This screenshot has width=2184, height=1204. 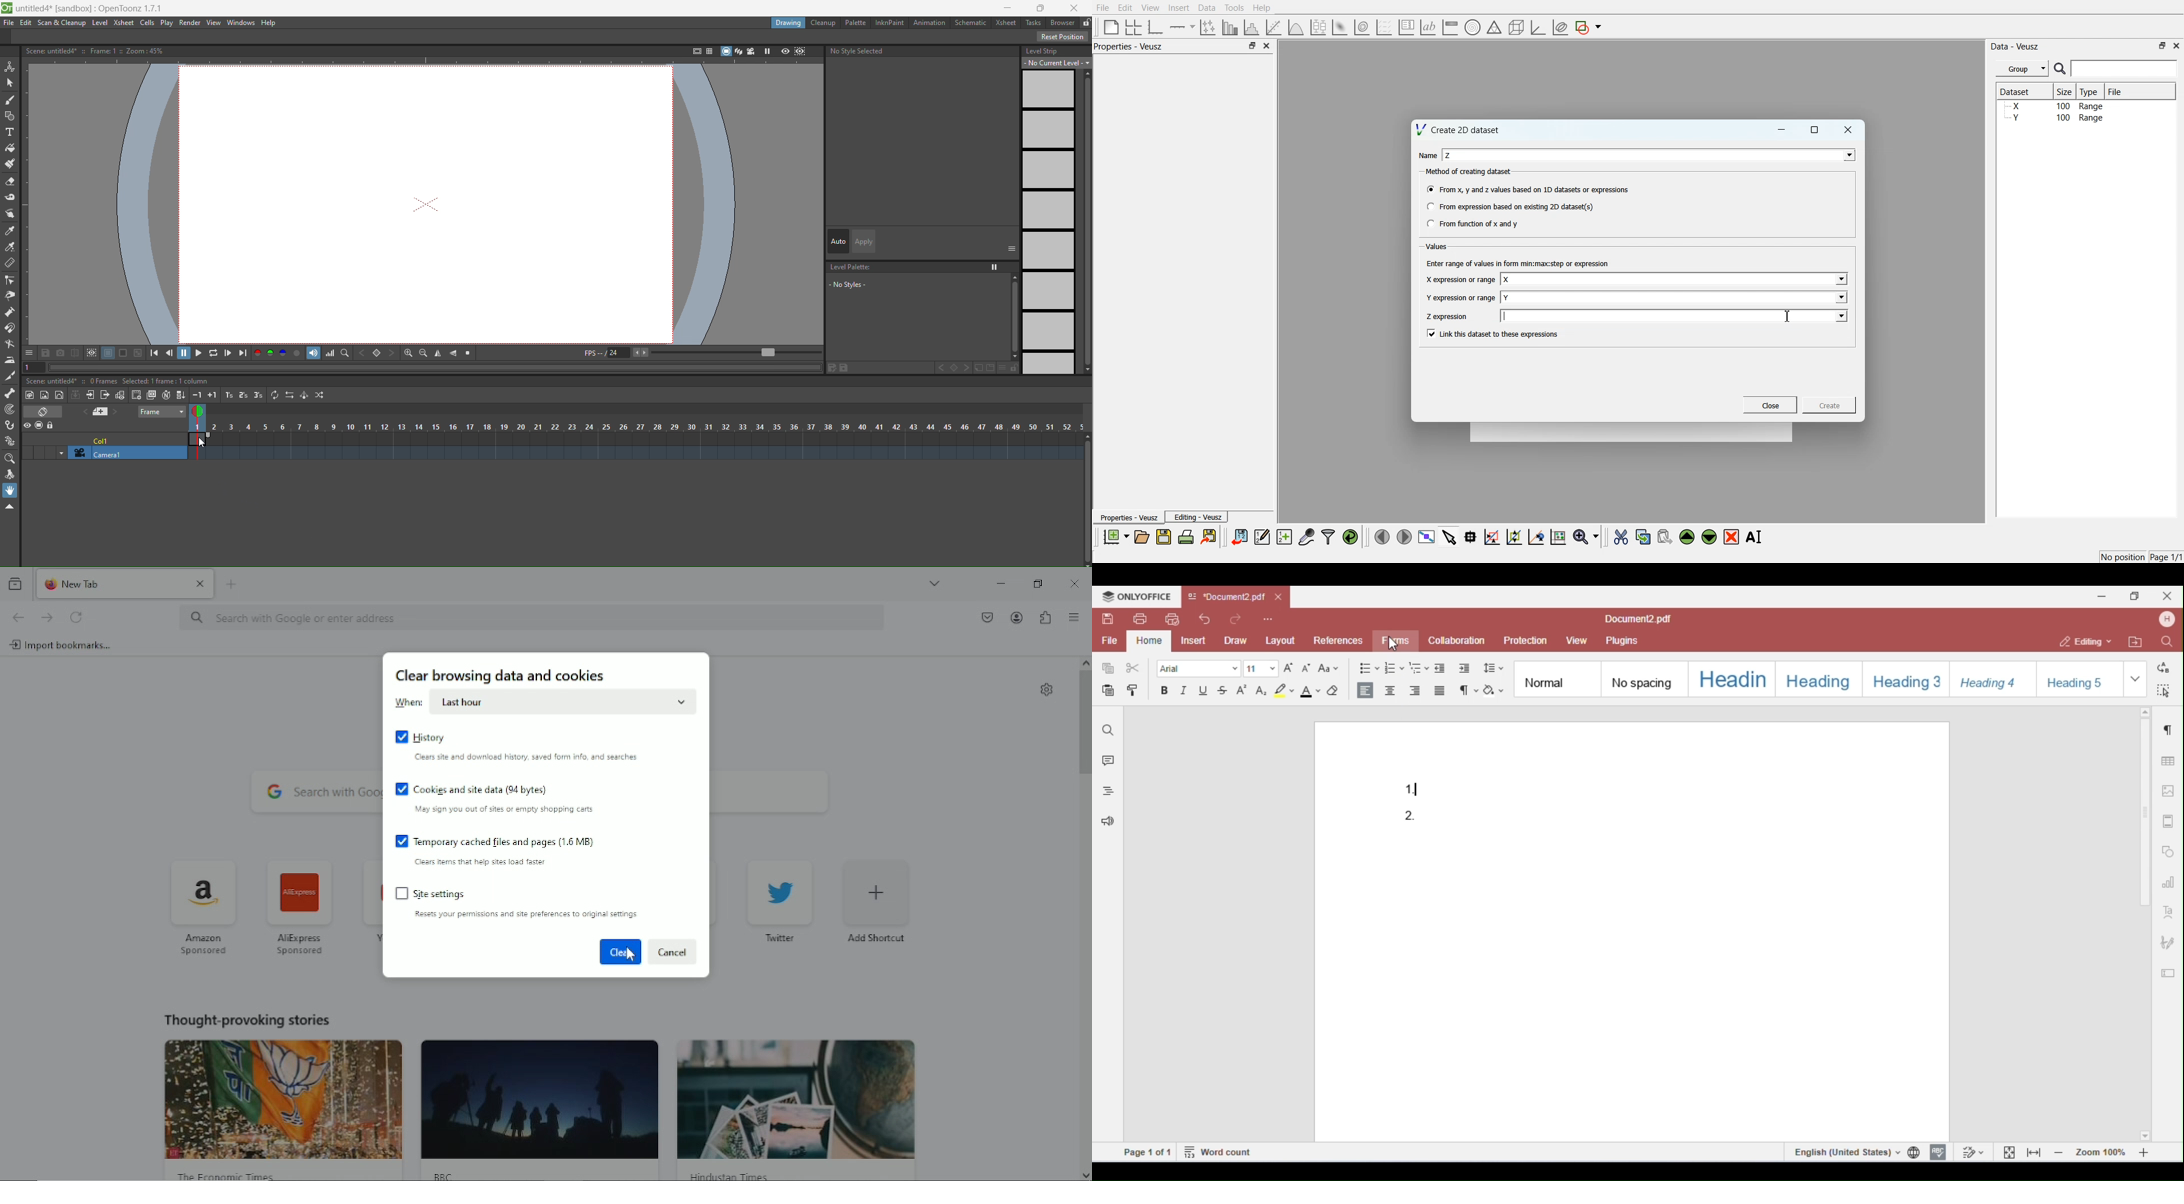 What do you see at coordinates (1438, 246) in the screenshot?
I see `Value` at bounding box center [1438, 246].